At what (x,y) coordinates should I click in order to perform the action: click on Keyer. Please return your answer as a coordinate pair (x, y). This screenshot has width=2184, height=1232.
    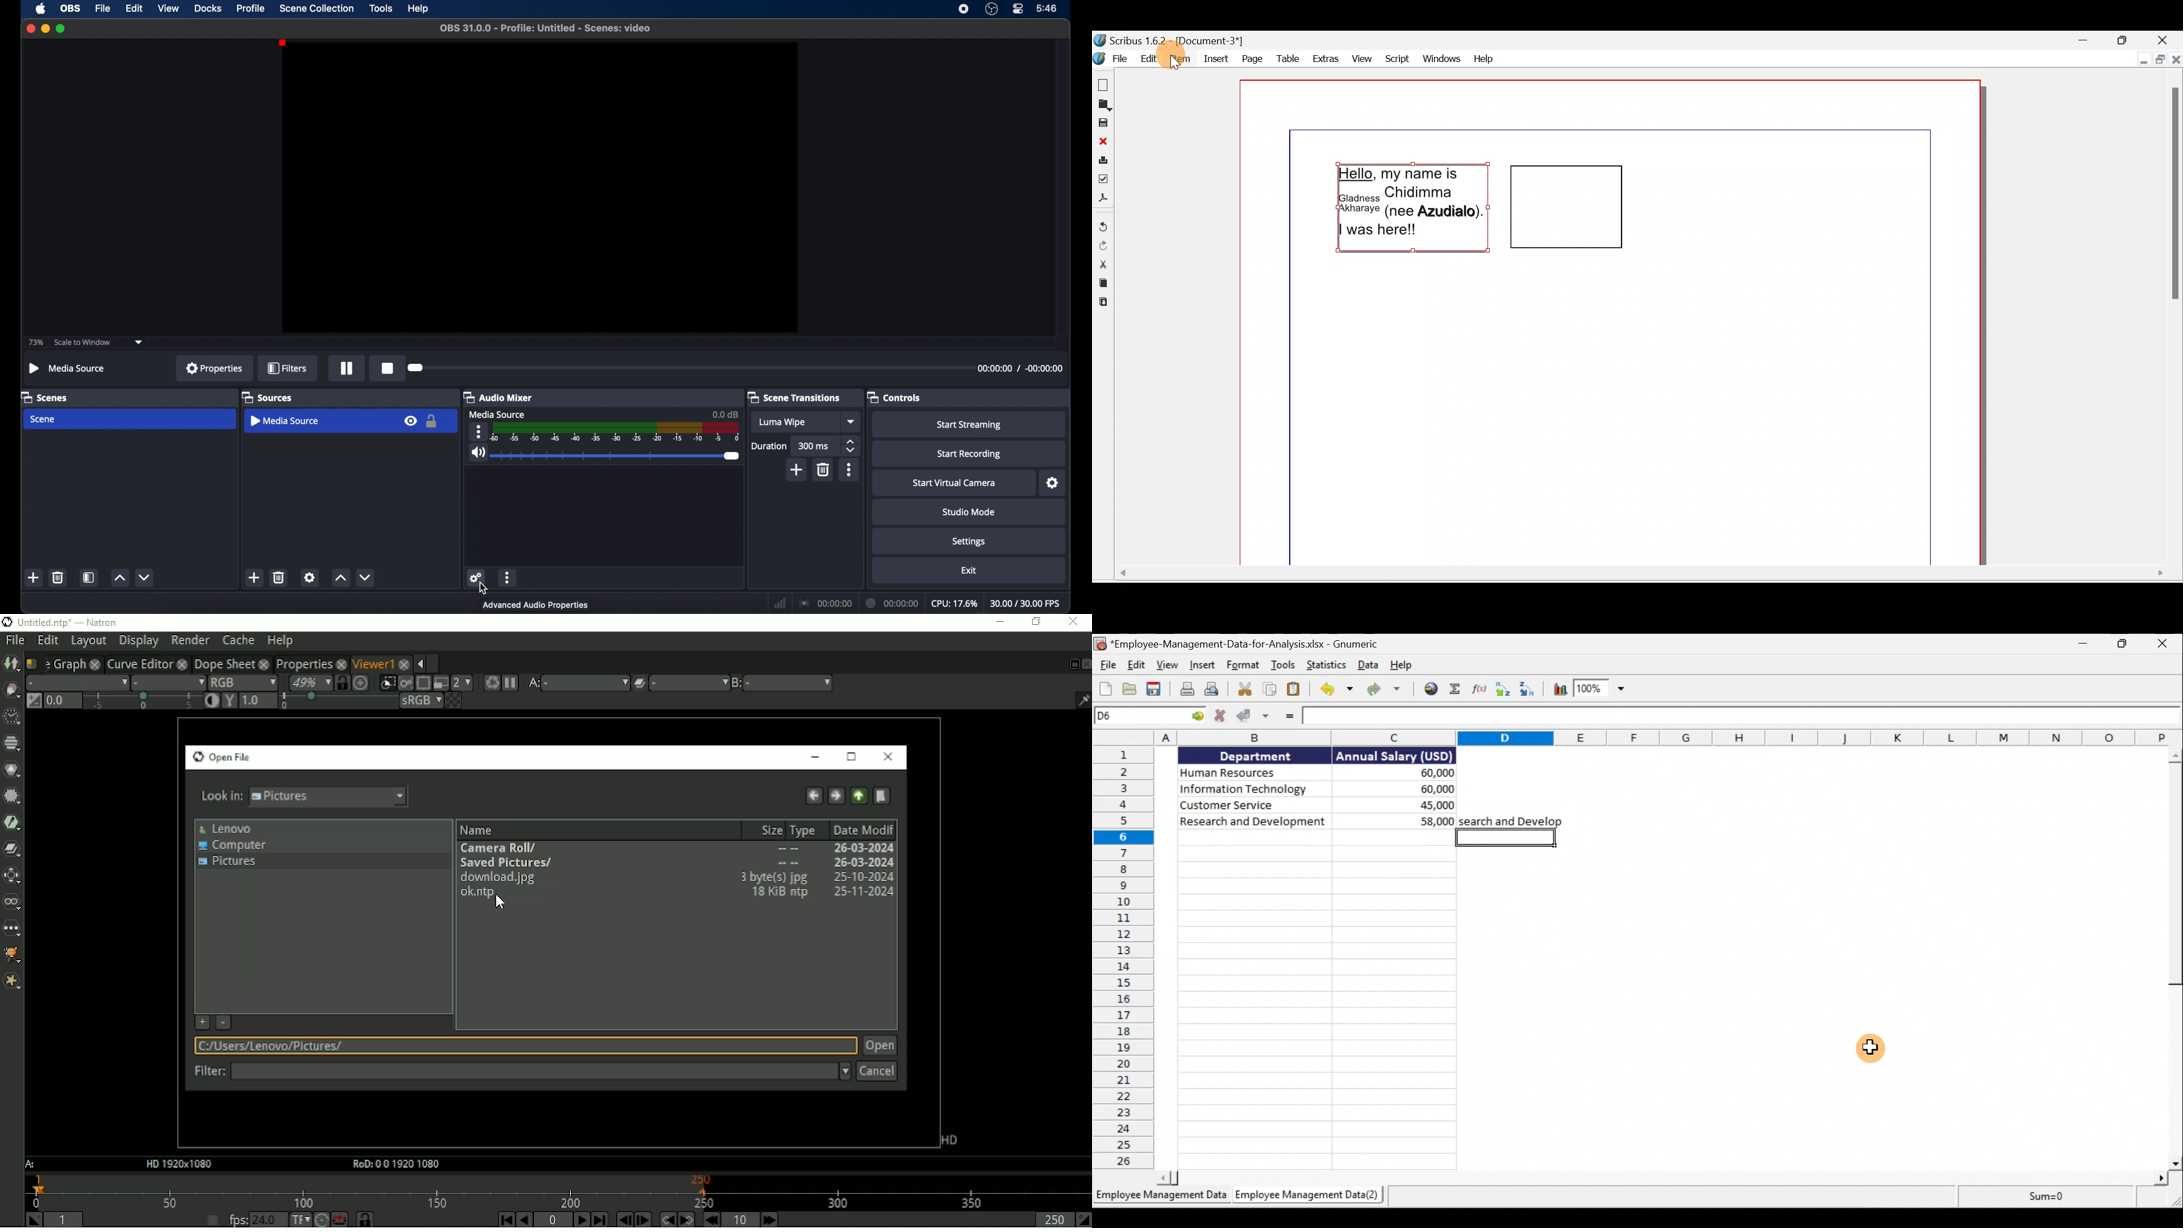
    Looking at the image, I should click on (12, 822).